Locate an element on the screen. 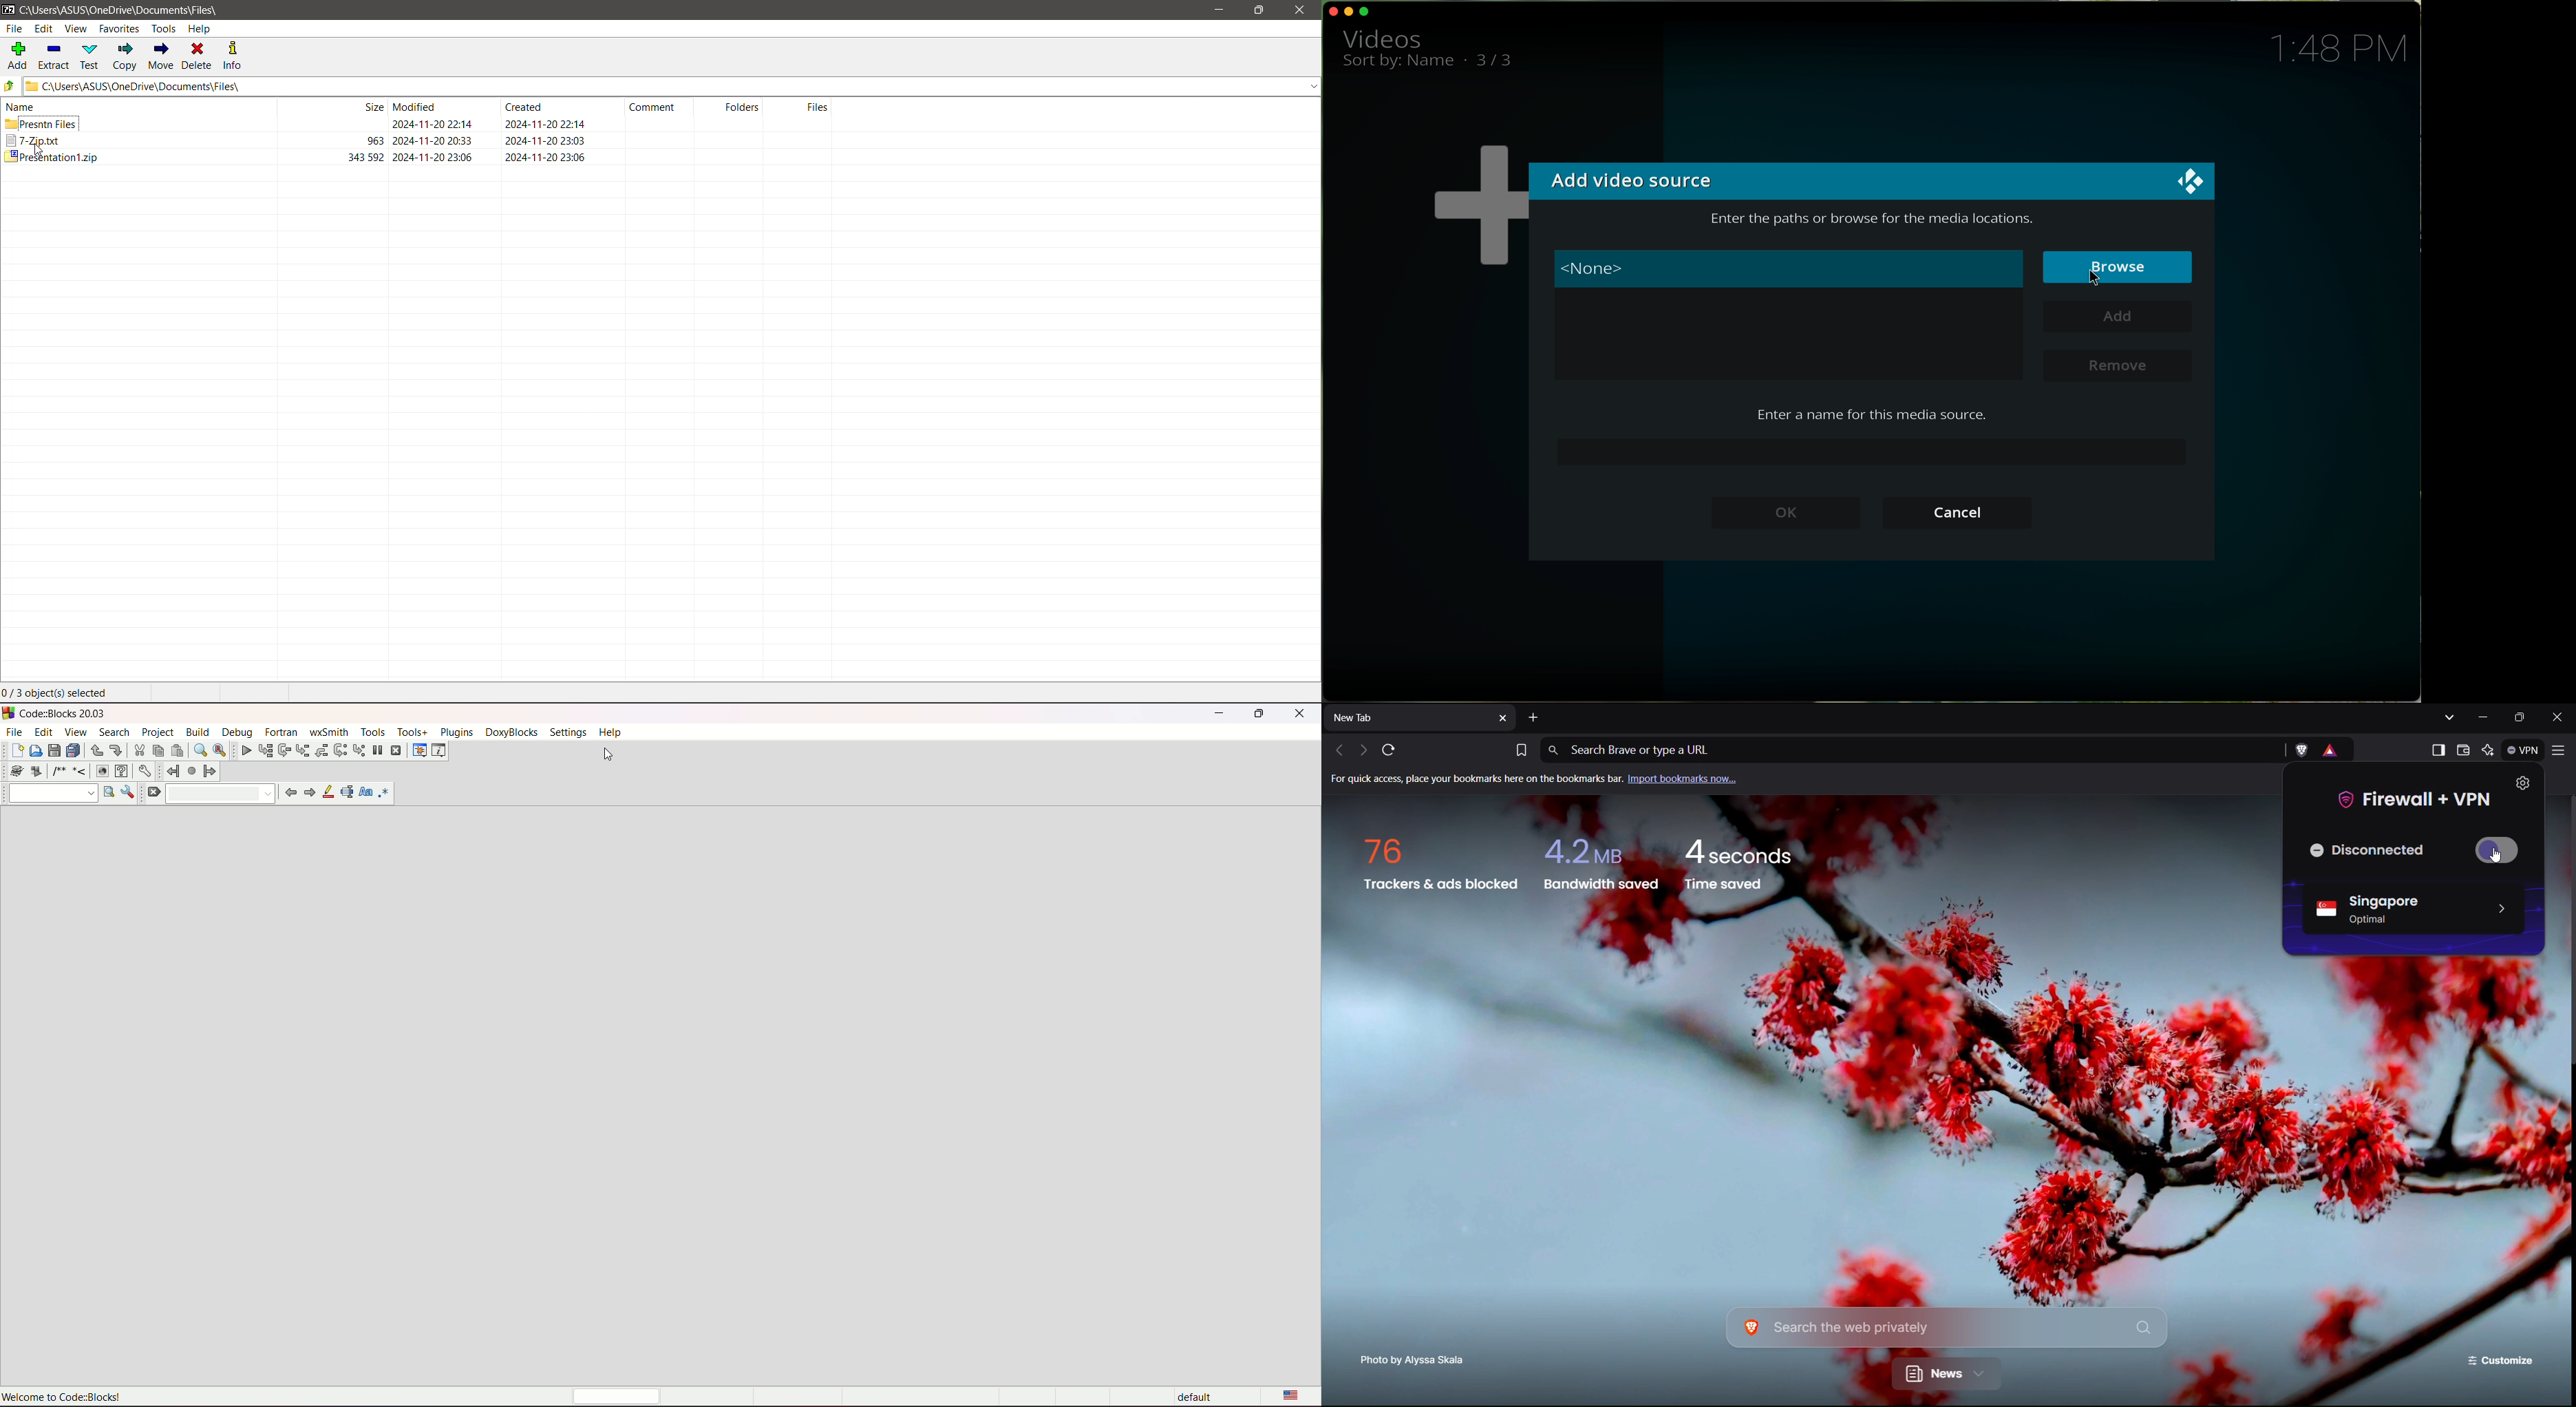  size is located at coordinates (363, 134).